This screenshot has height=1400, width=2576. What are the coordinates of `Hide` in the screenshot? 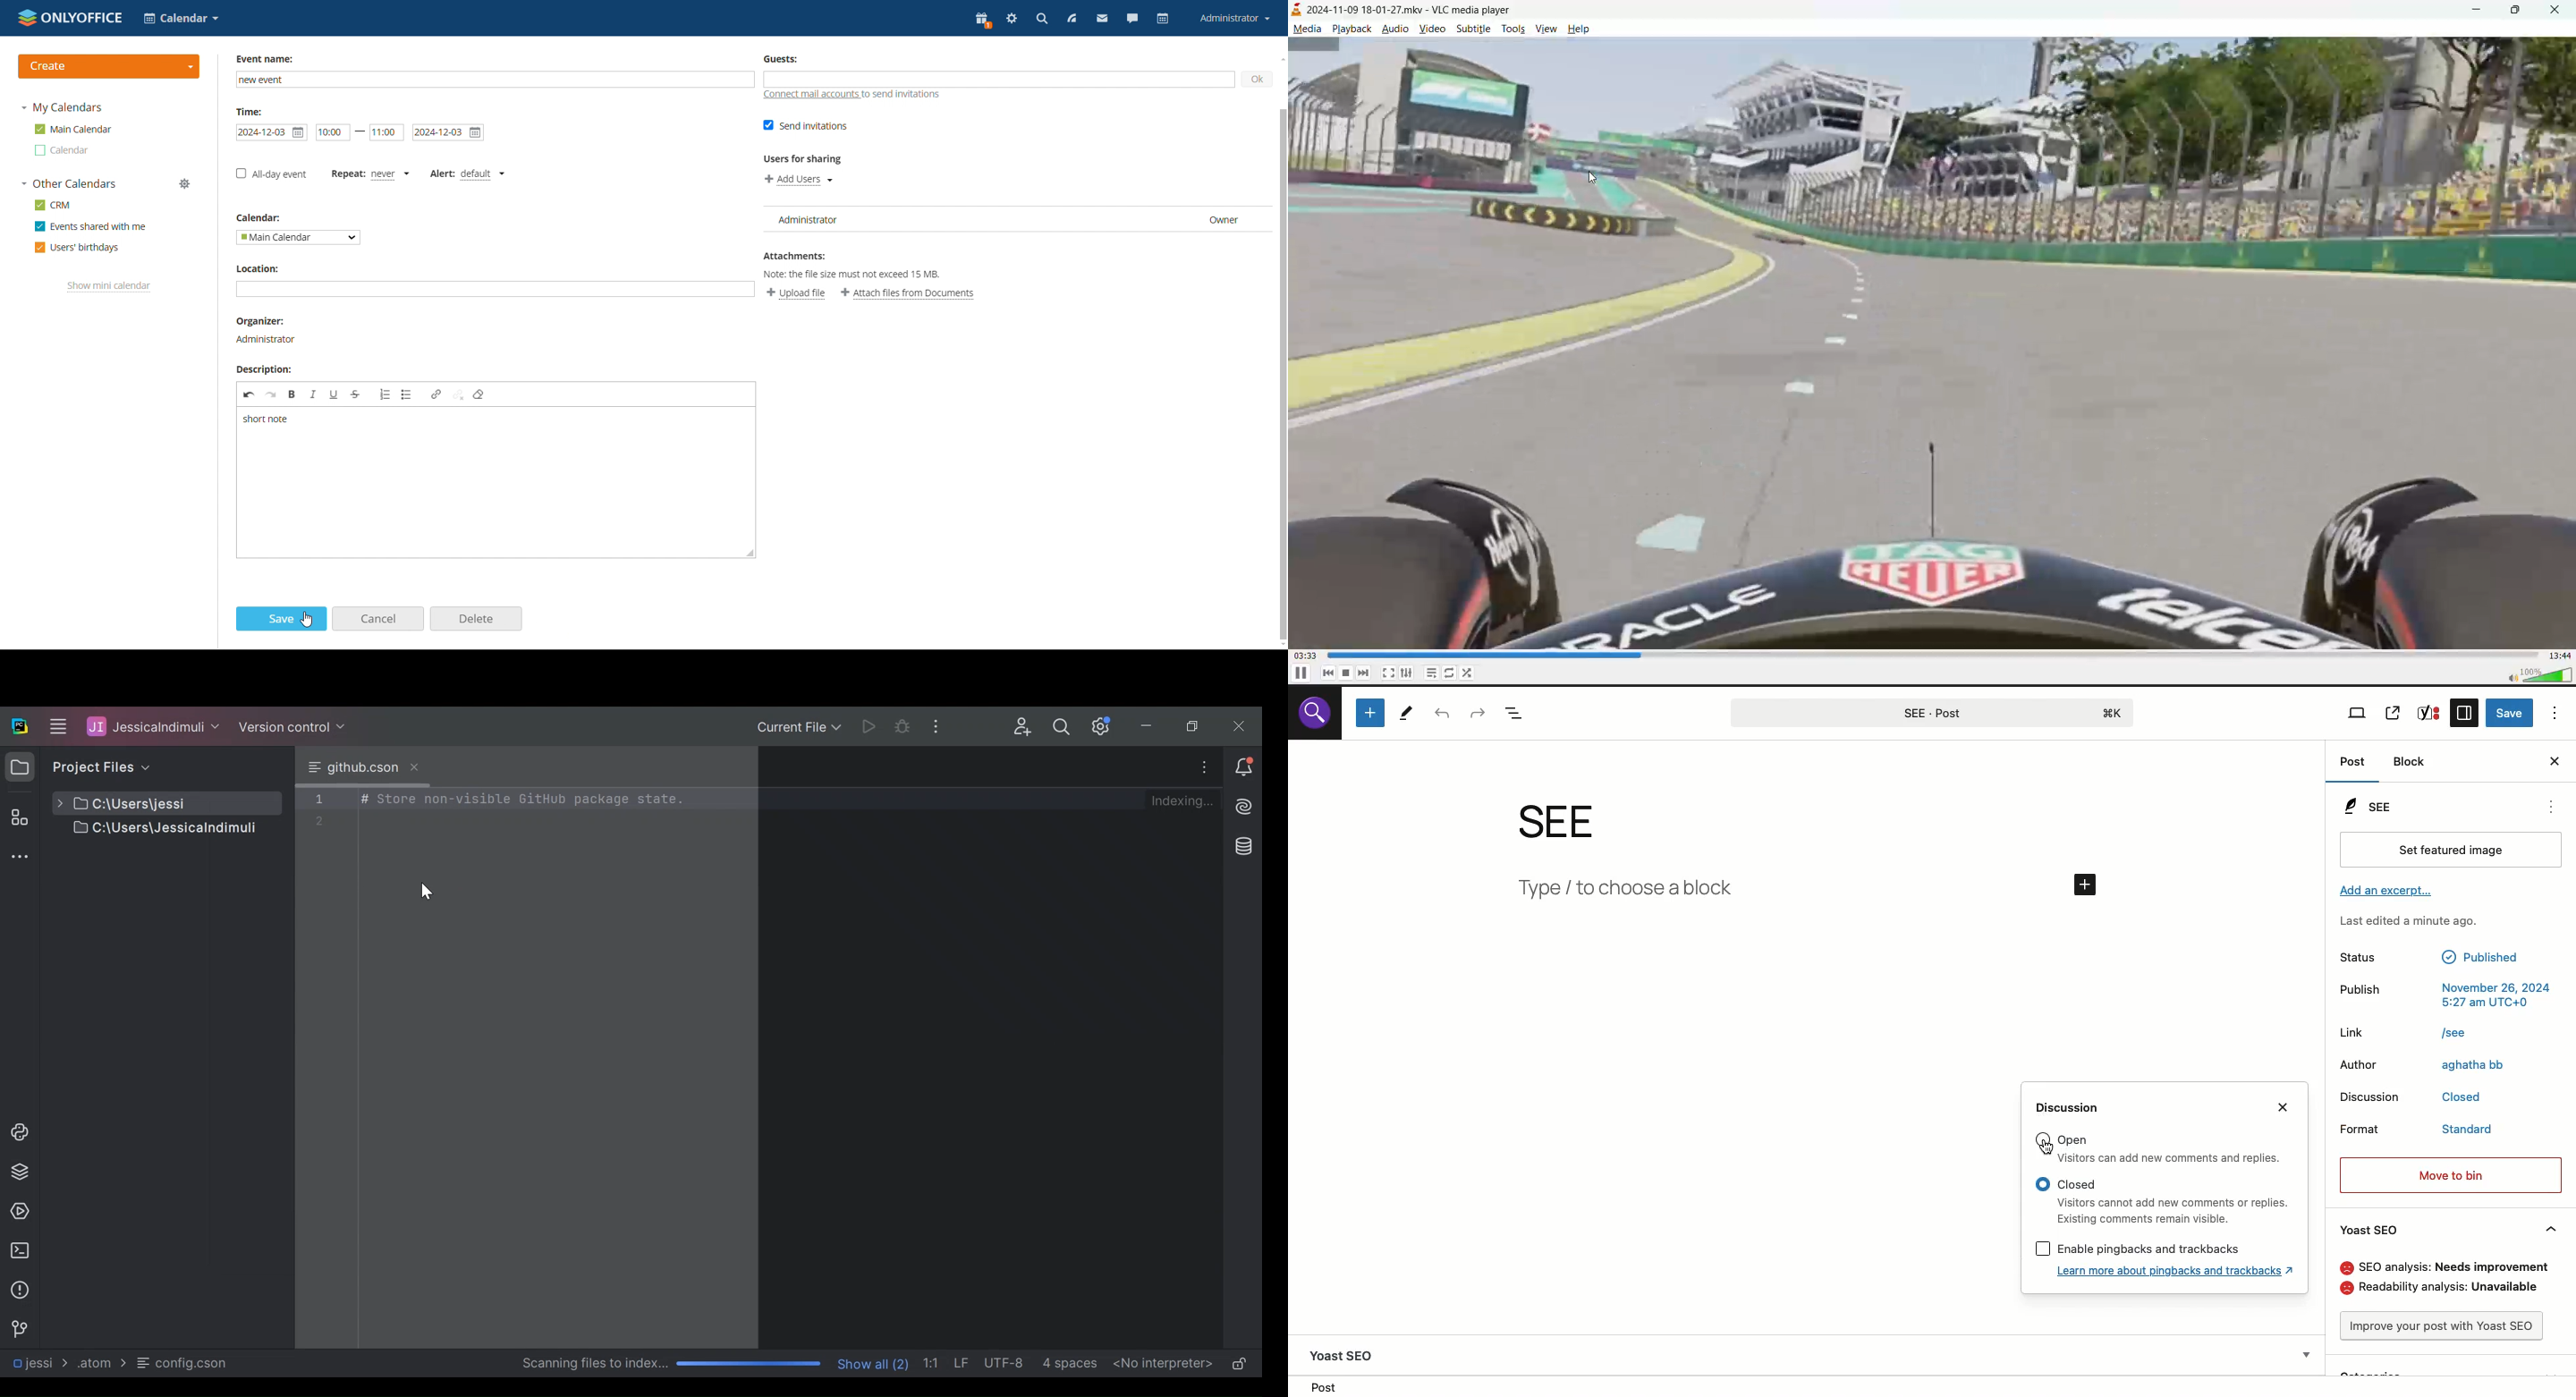 It's located at (2550, 1225).